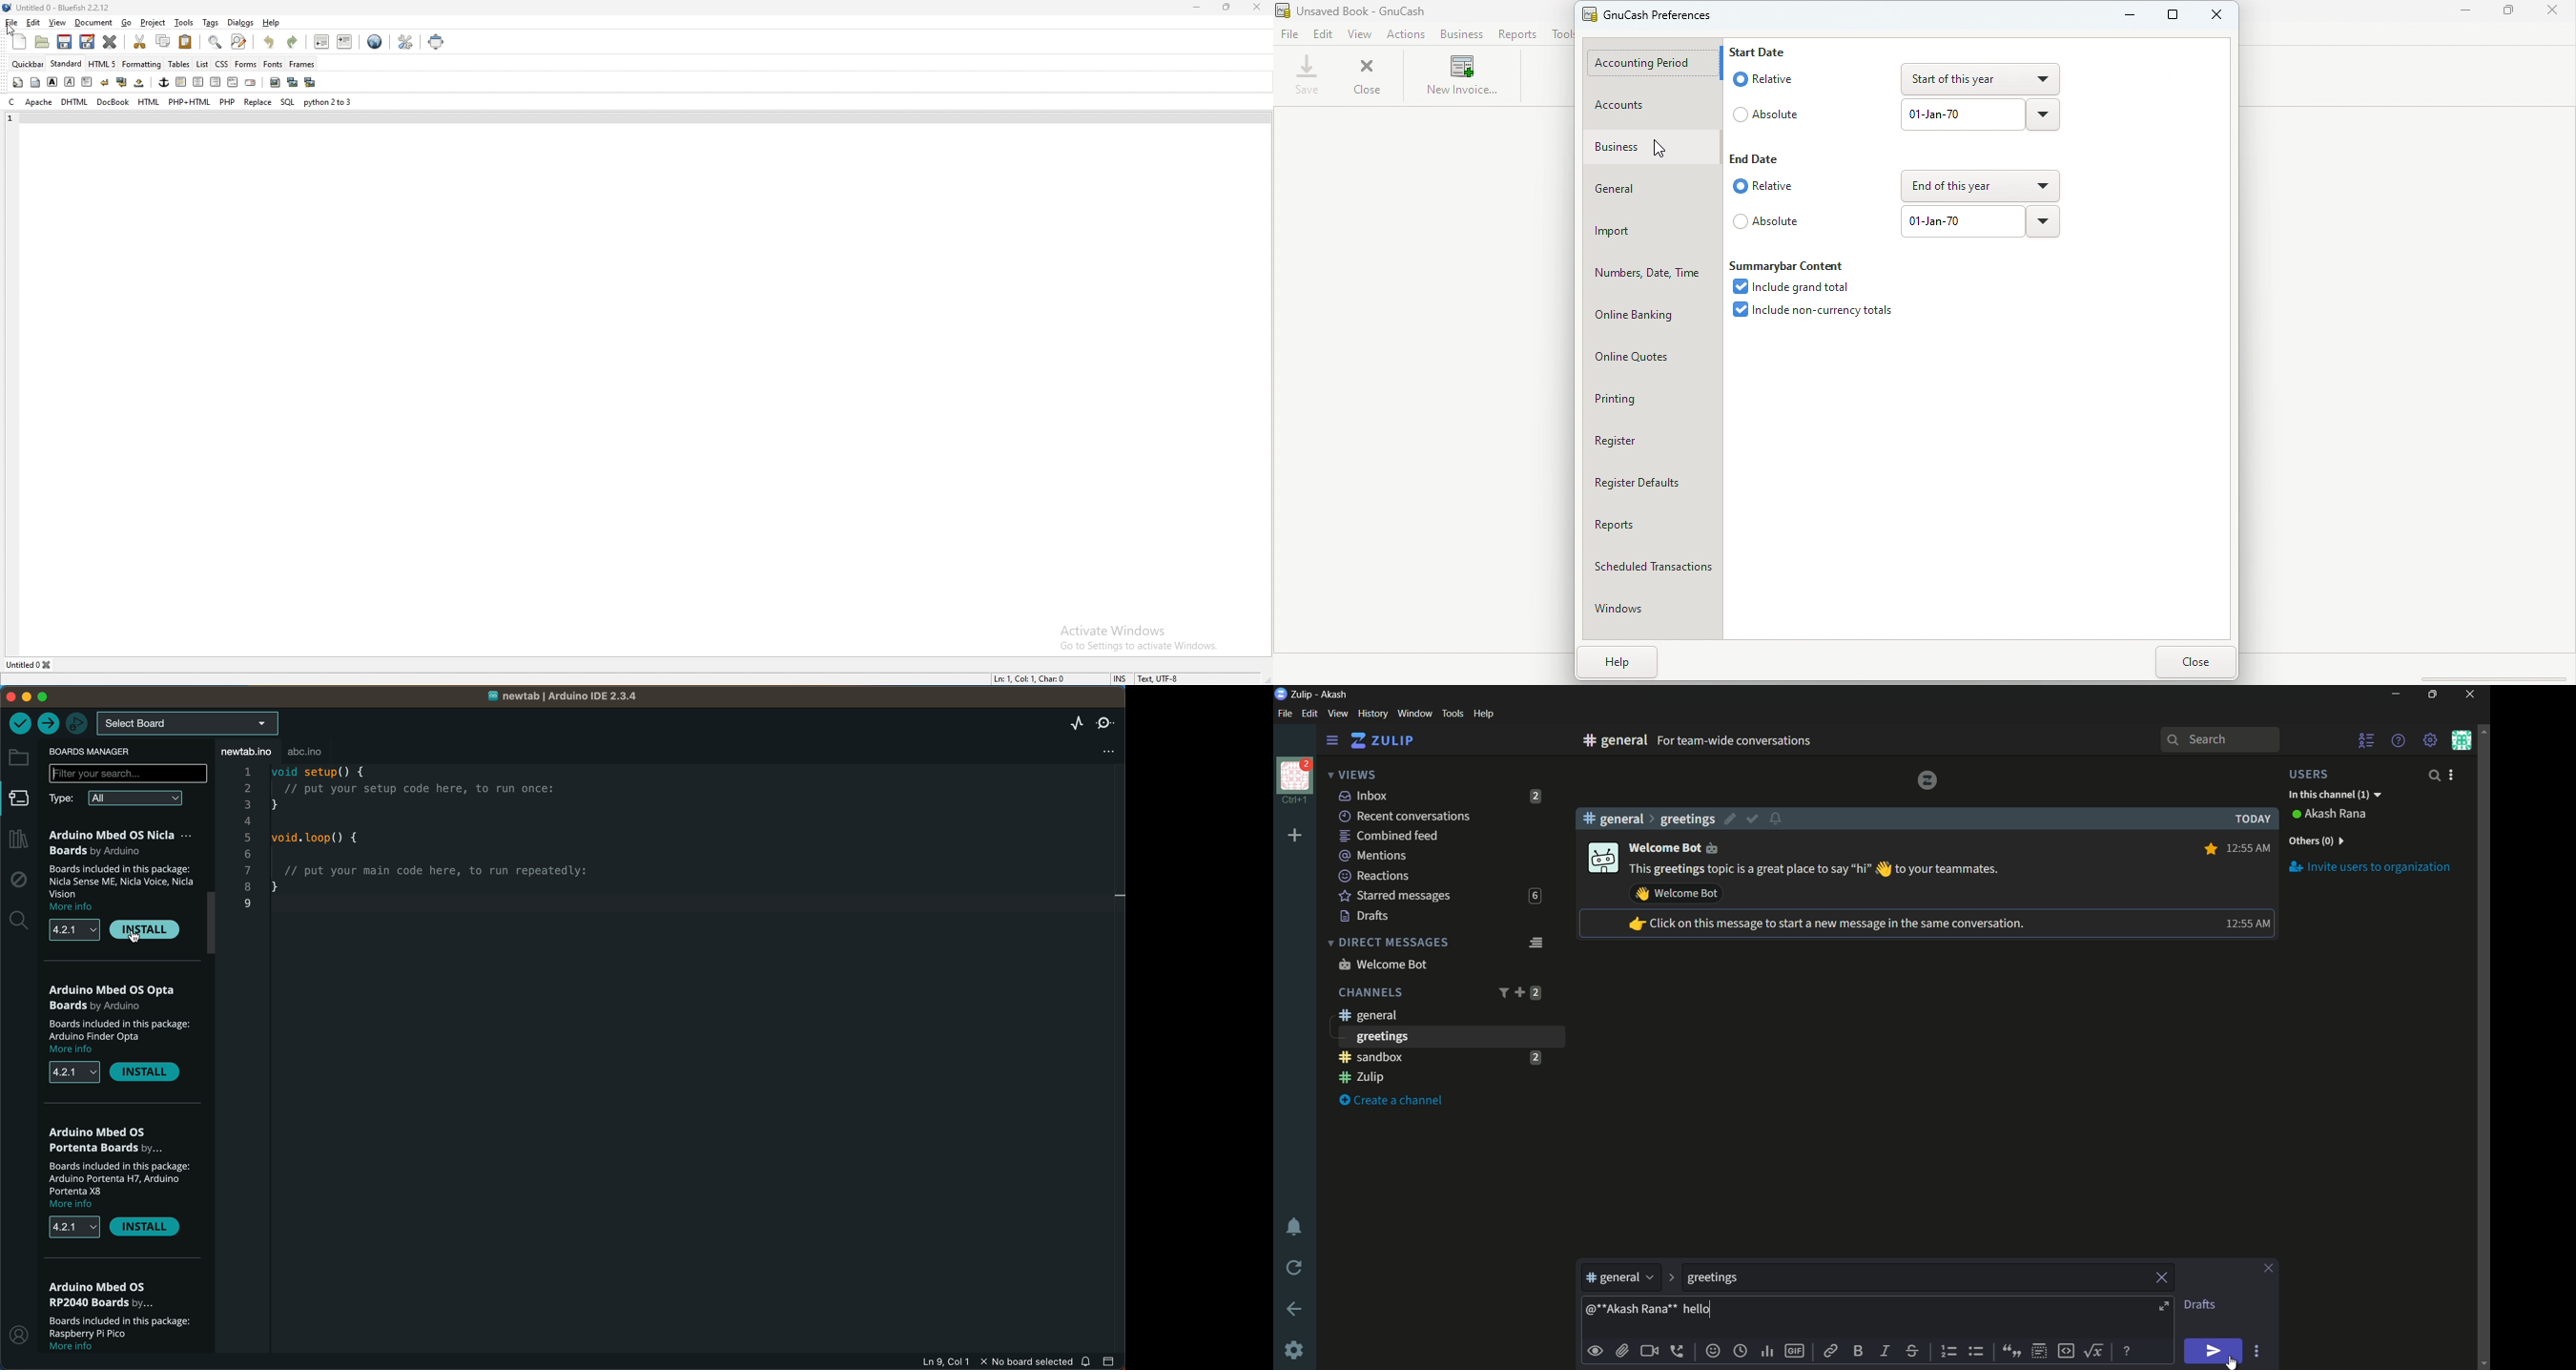 The width and height of the screenshot is (2576, 1372). Describe the element at coordinates (1406, 816) in the screenshot. I see `recent conversation` at that location.